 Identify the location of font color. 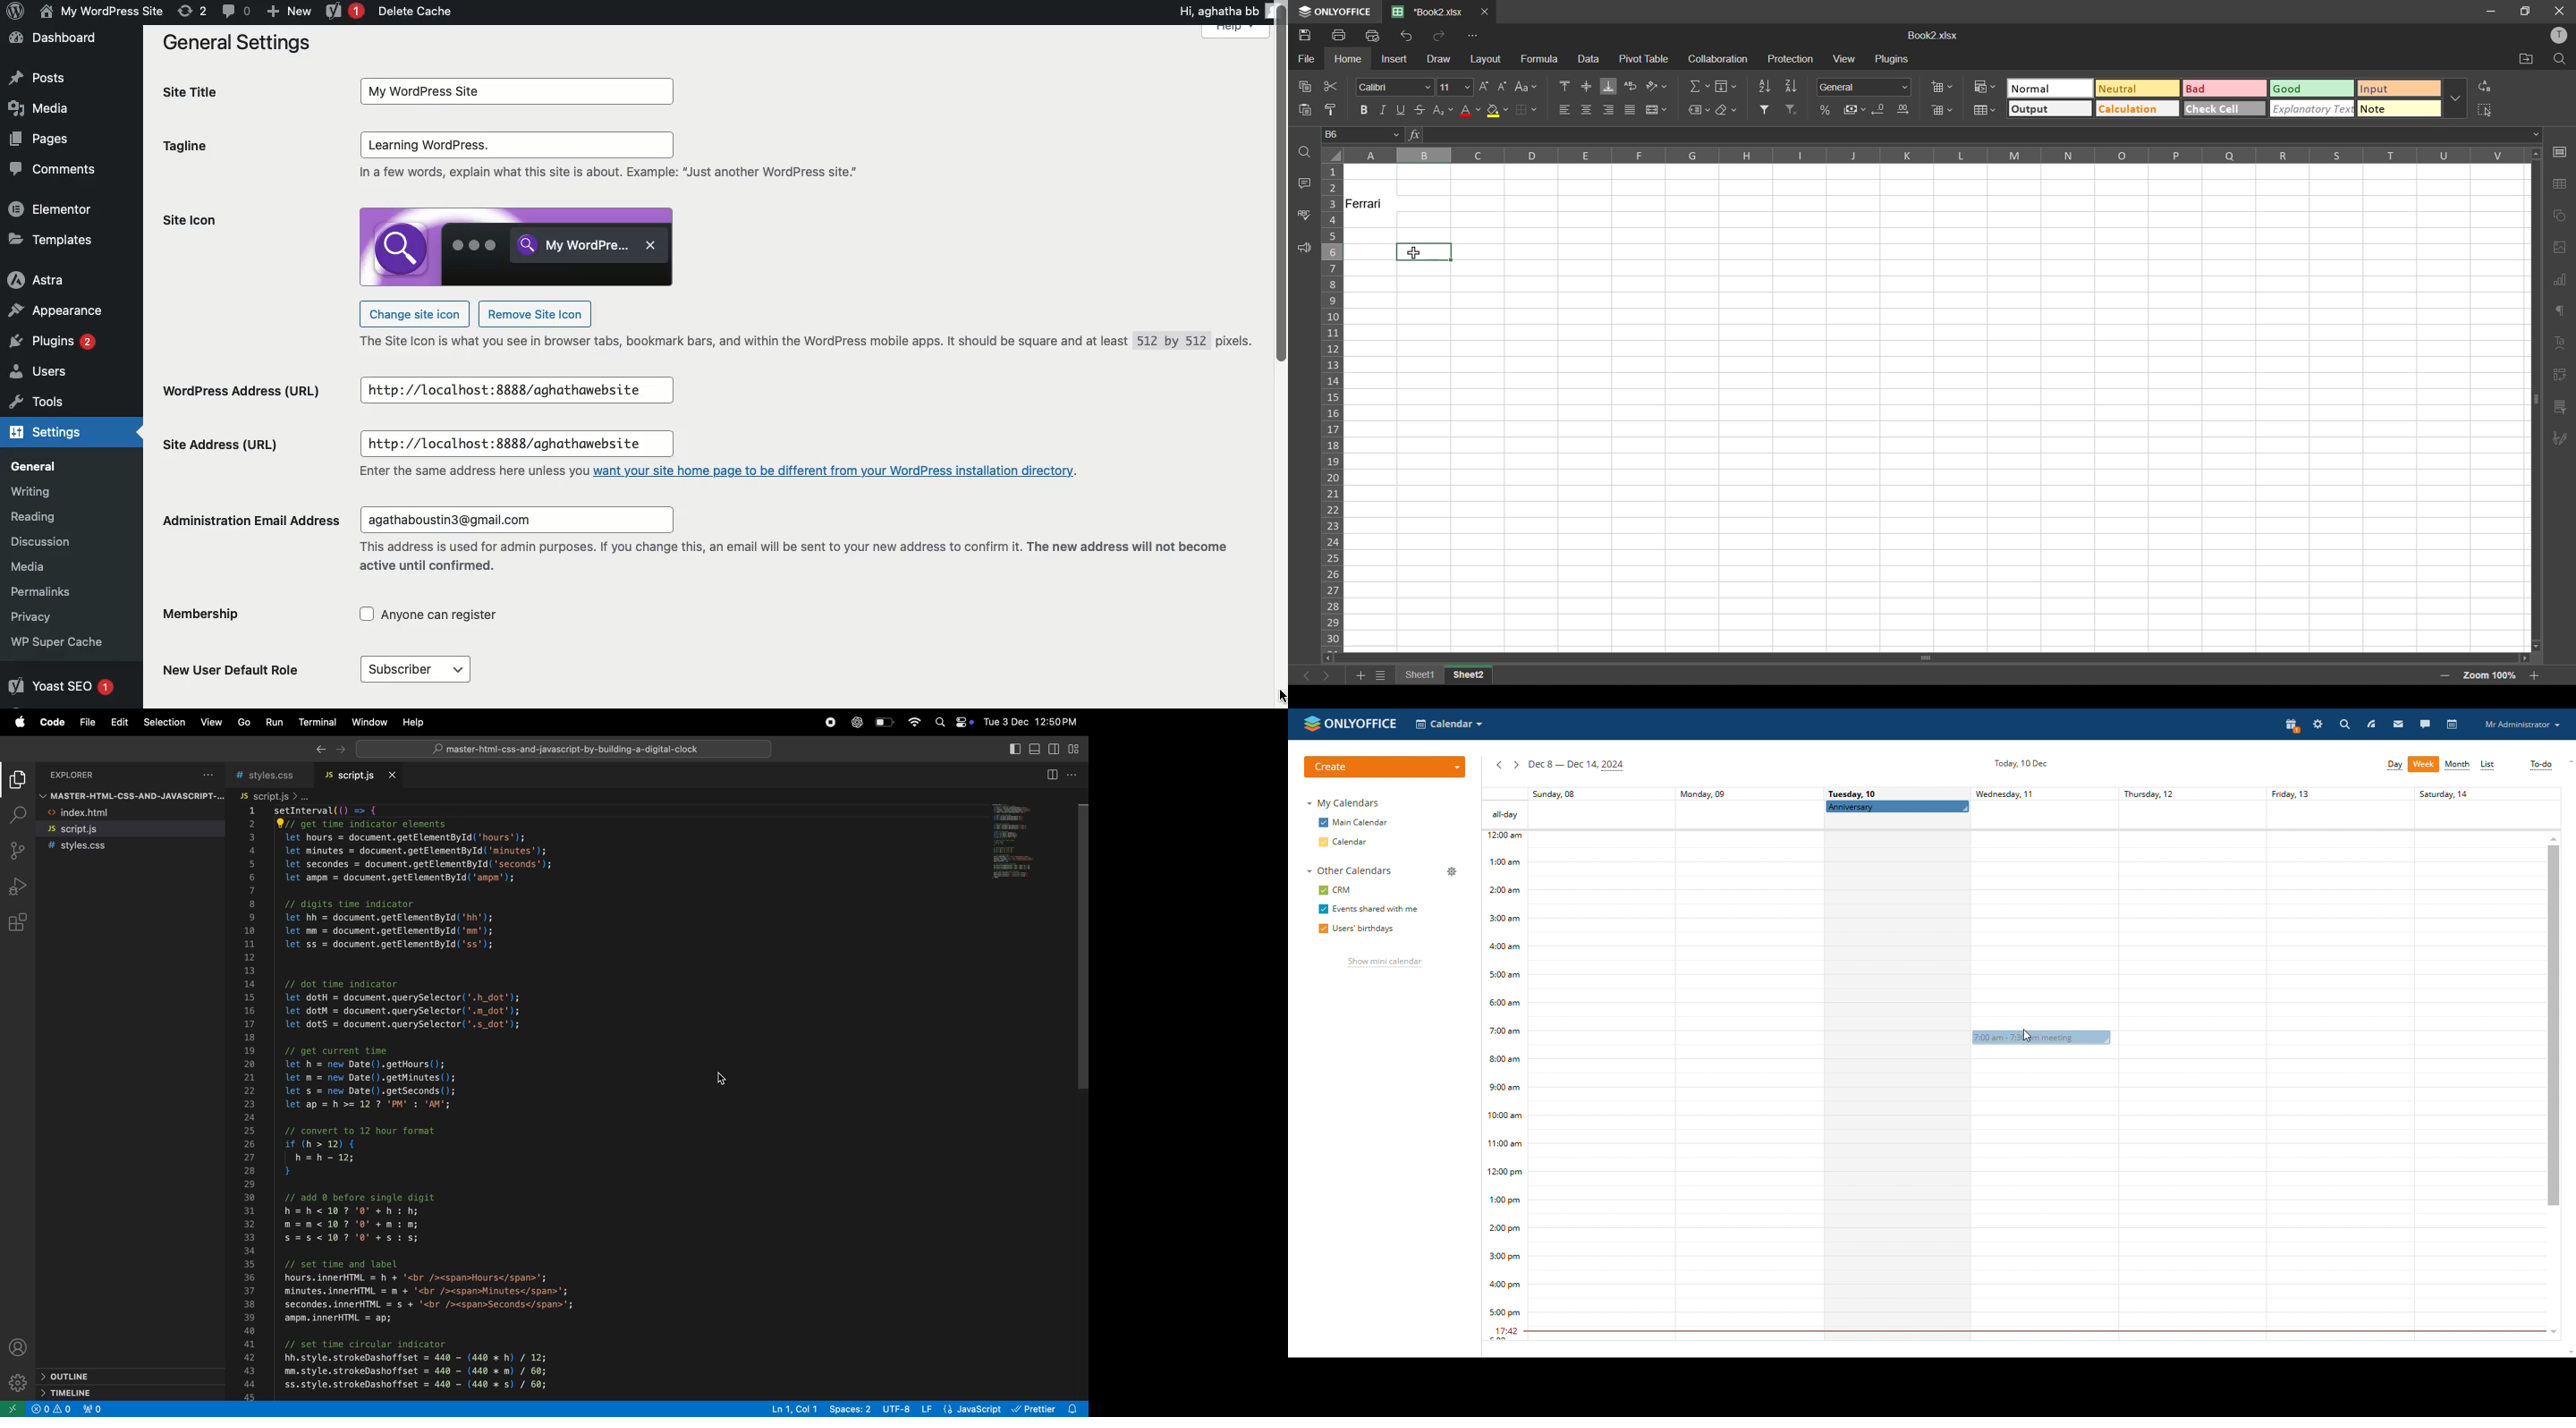
(1470, 111).